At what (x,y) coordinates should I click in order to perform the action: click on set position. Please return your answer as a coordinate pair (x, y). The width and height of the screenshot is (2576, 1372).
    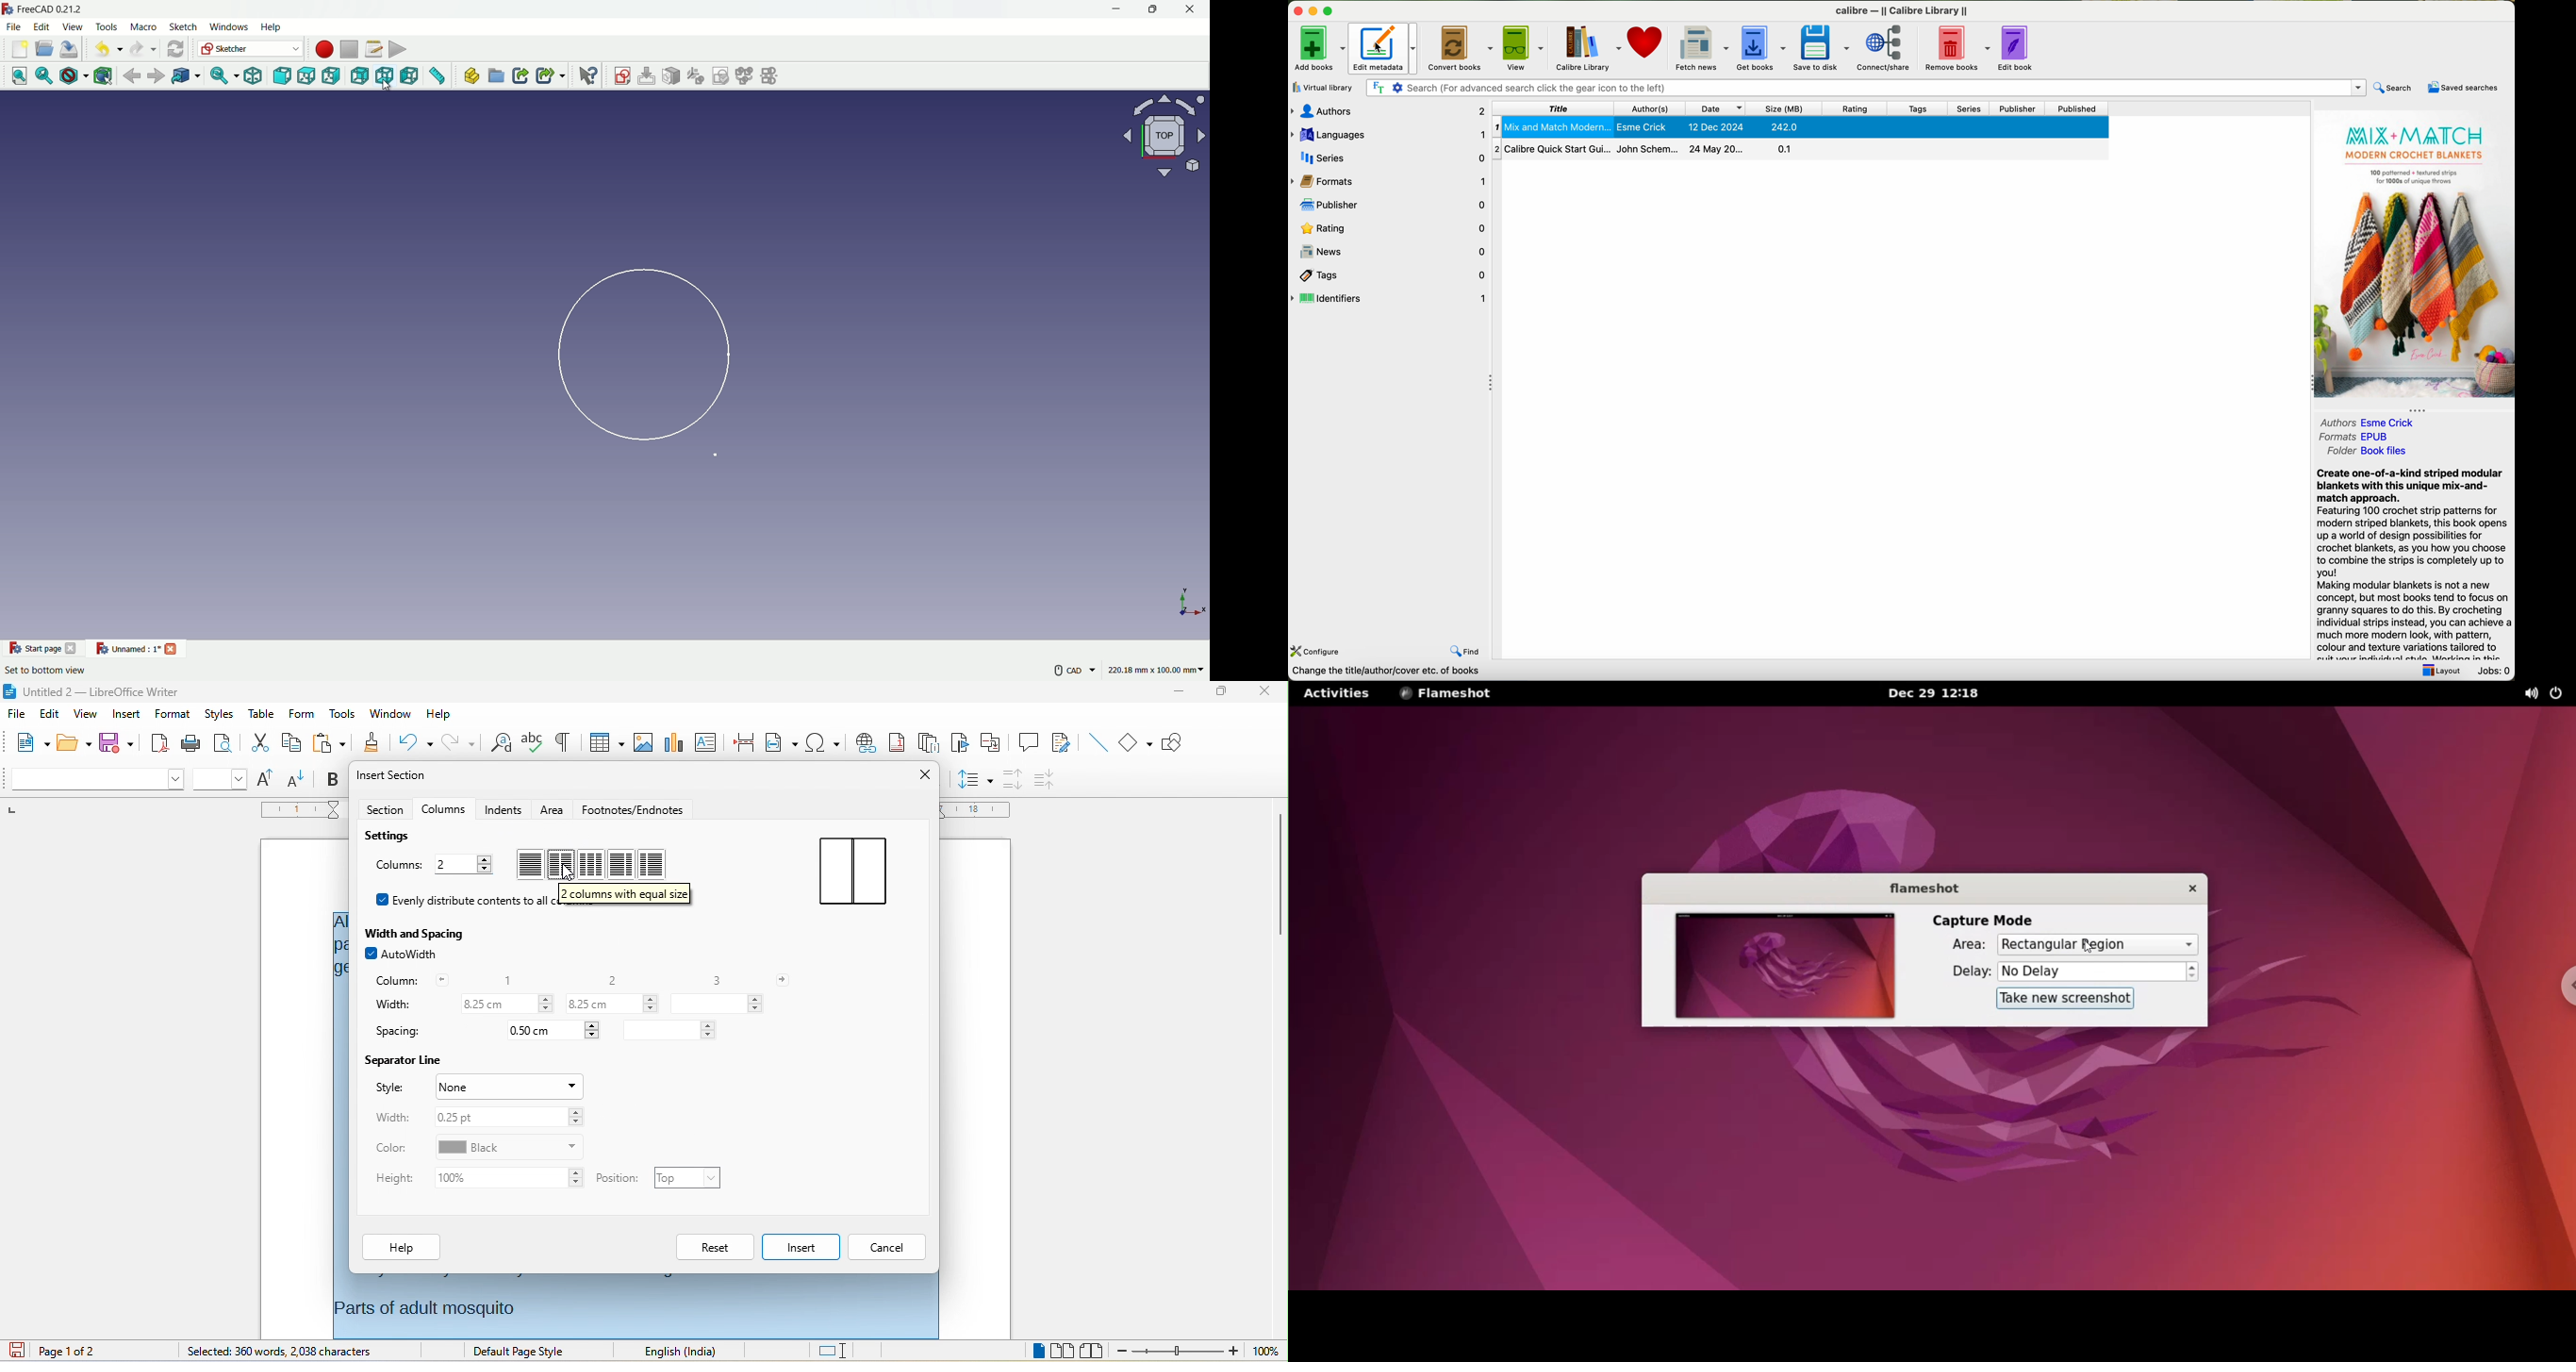
    Looking at the image, I should click on (687, 1178).